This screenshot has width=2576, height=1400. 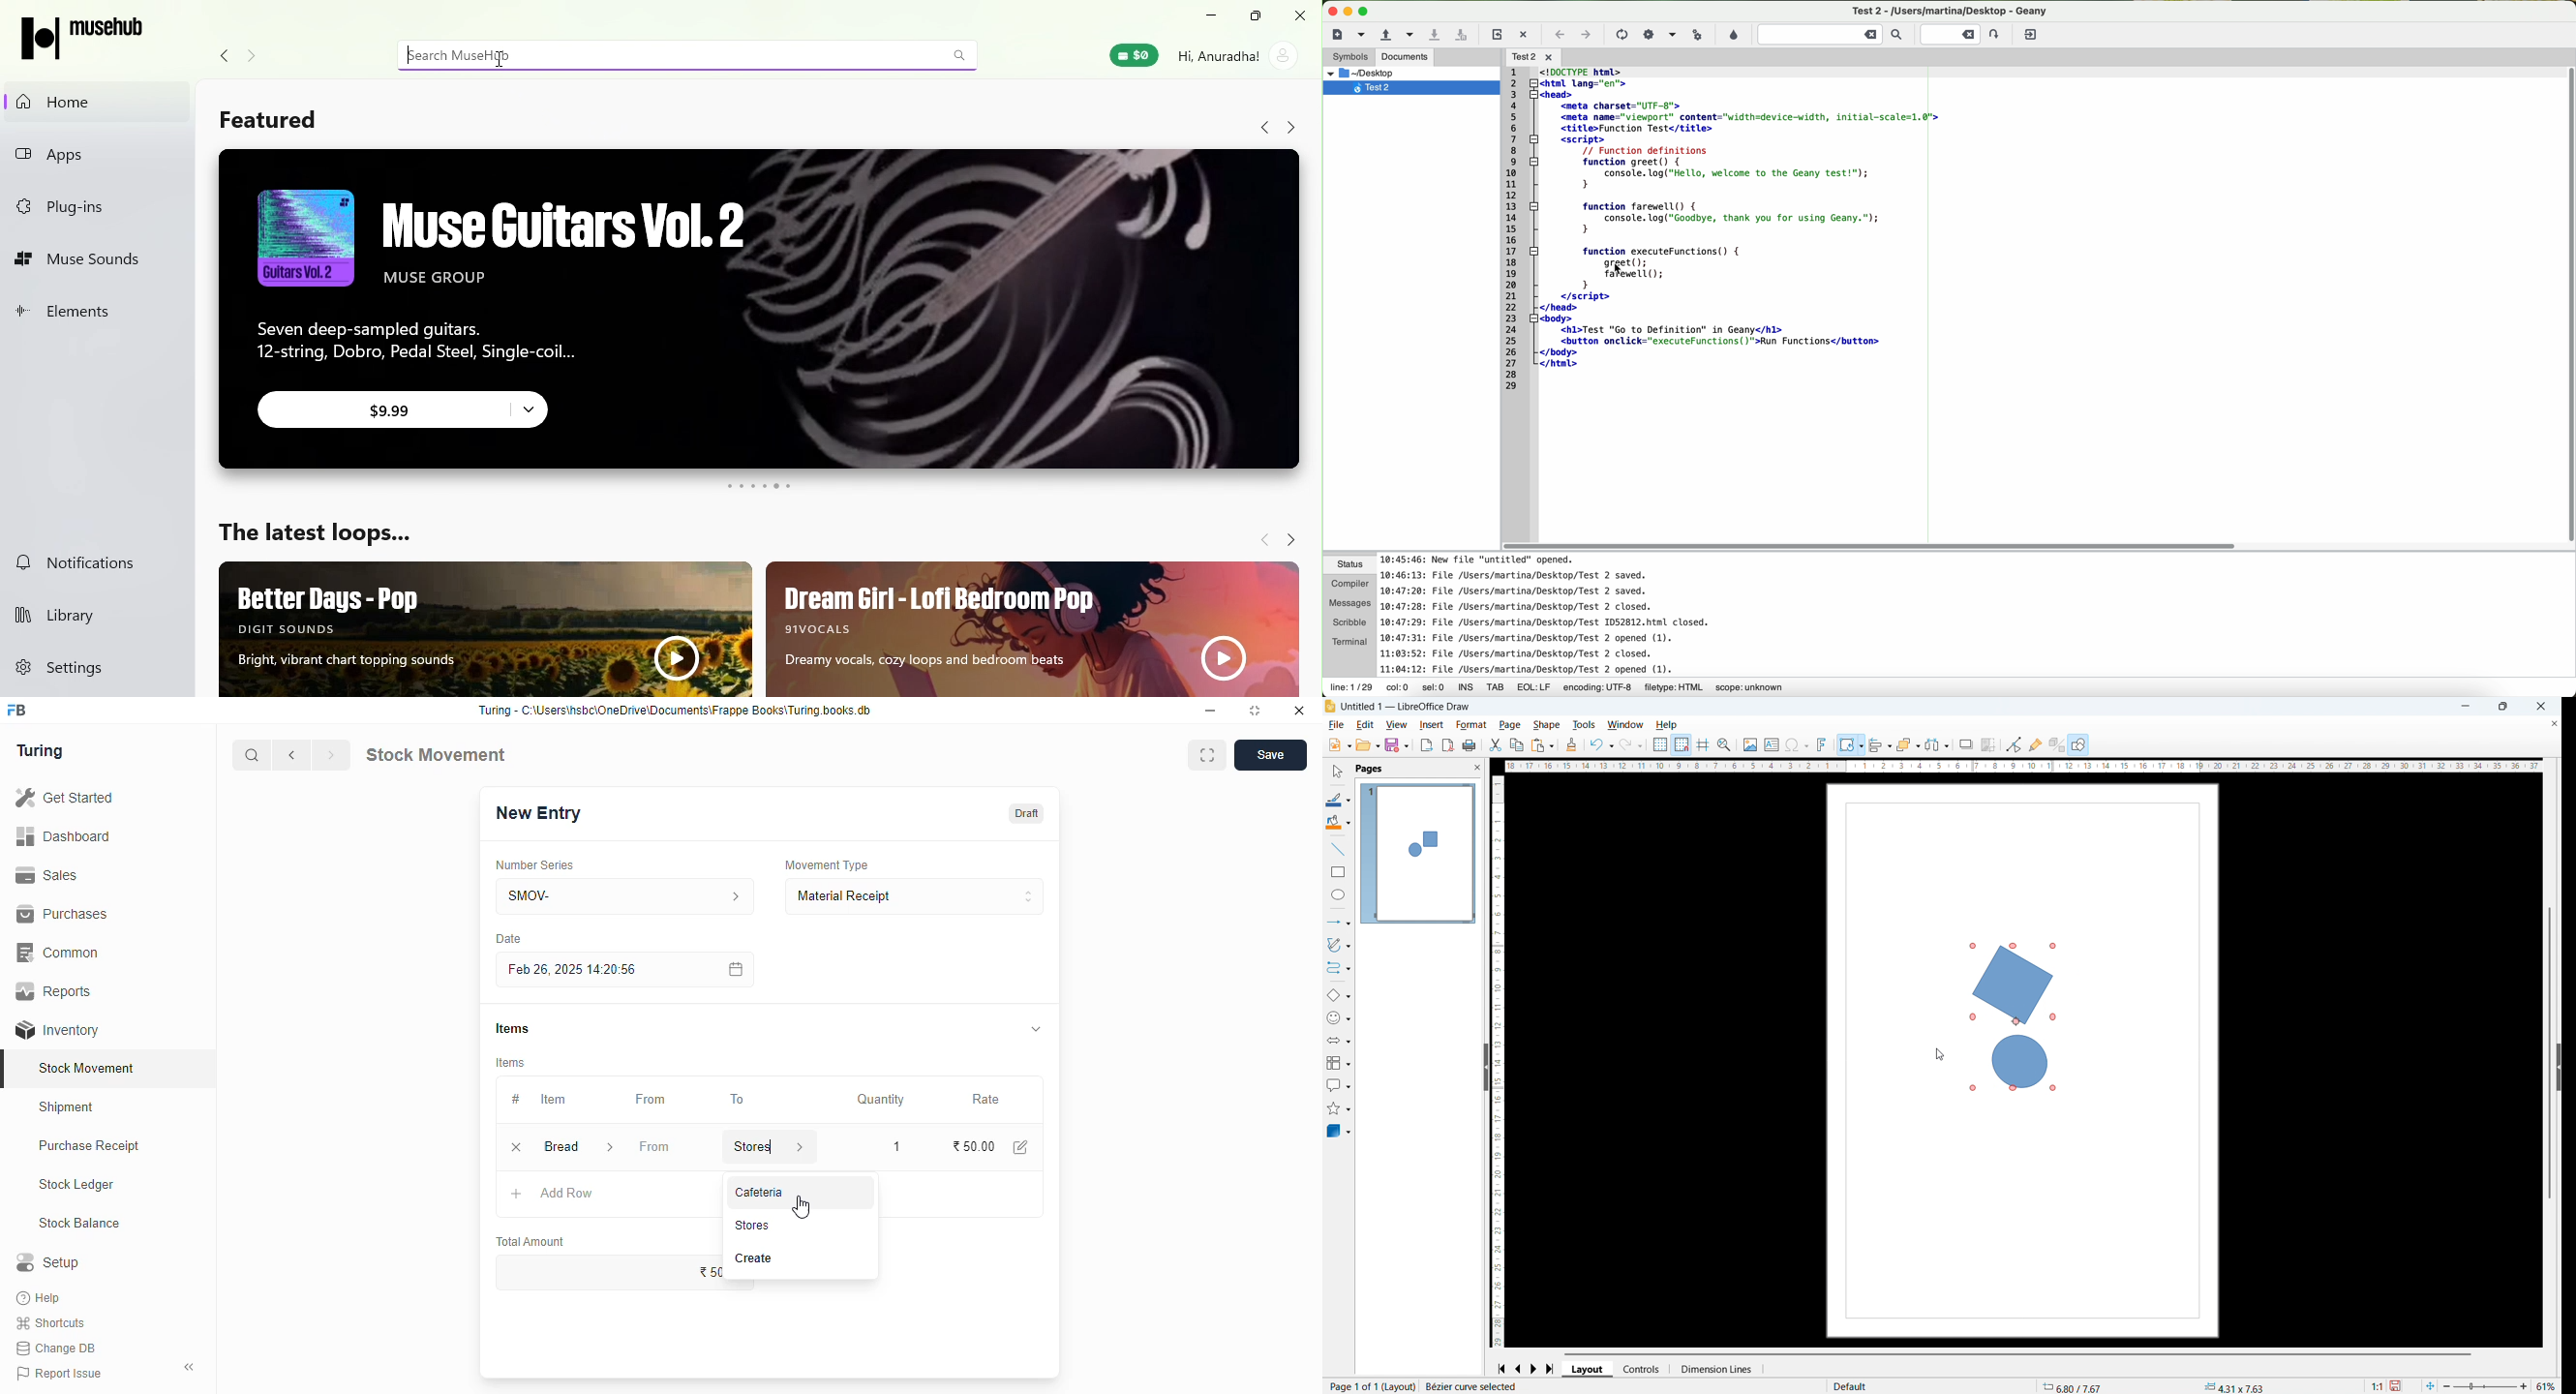 What do you see at coordinates (533, 865) in the screenshot?
I see `number series` at bounding box center [533, 865].